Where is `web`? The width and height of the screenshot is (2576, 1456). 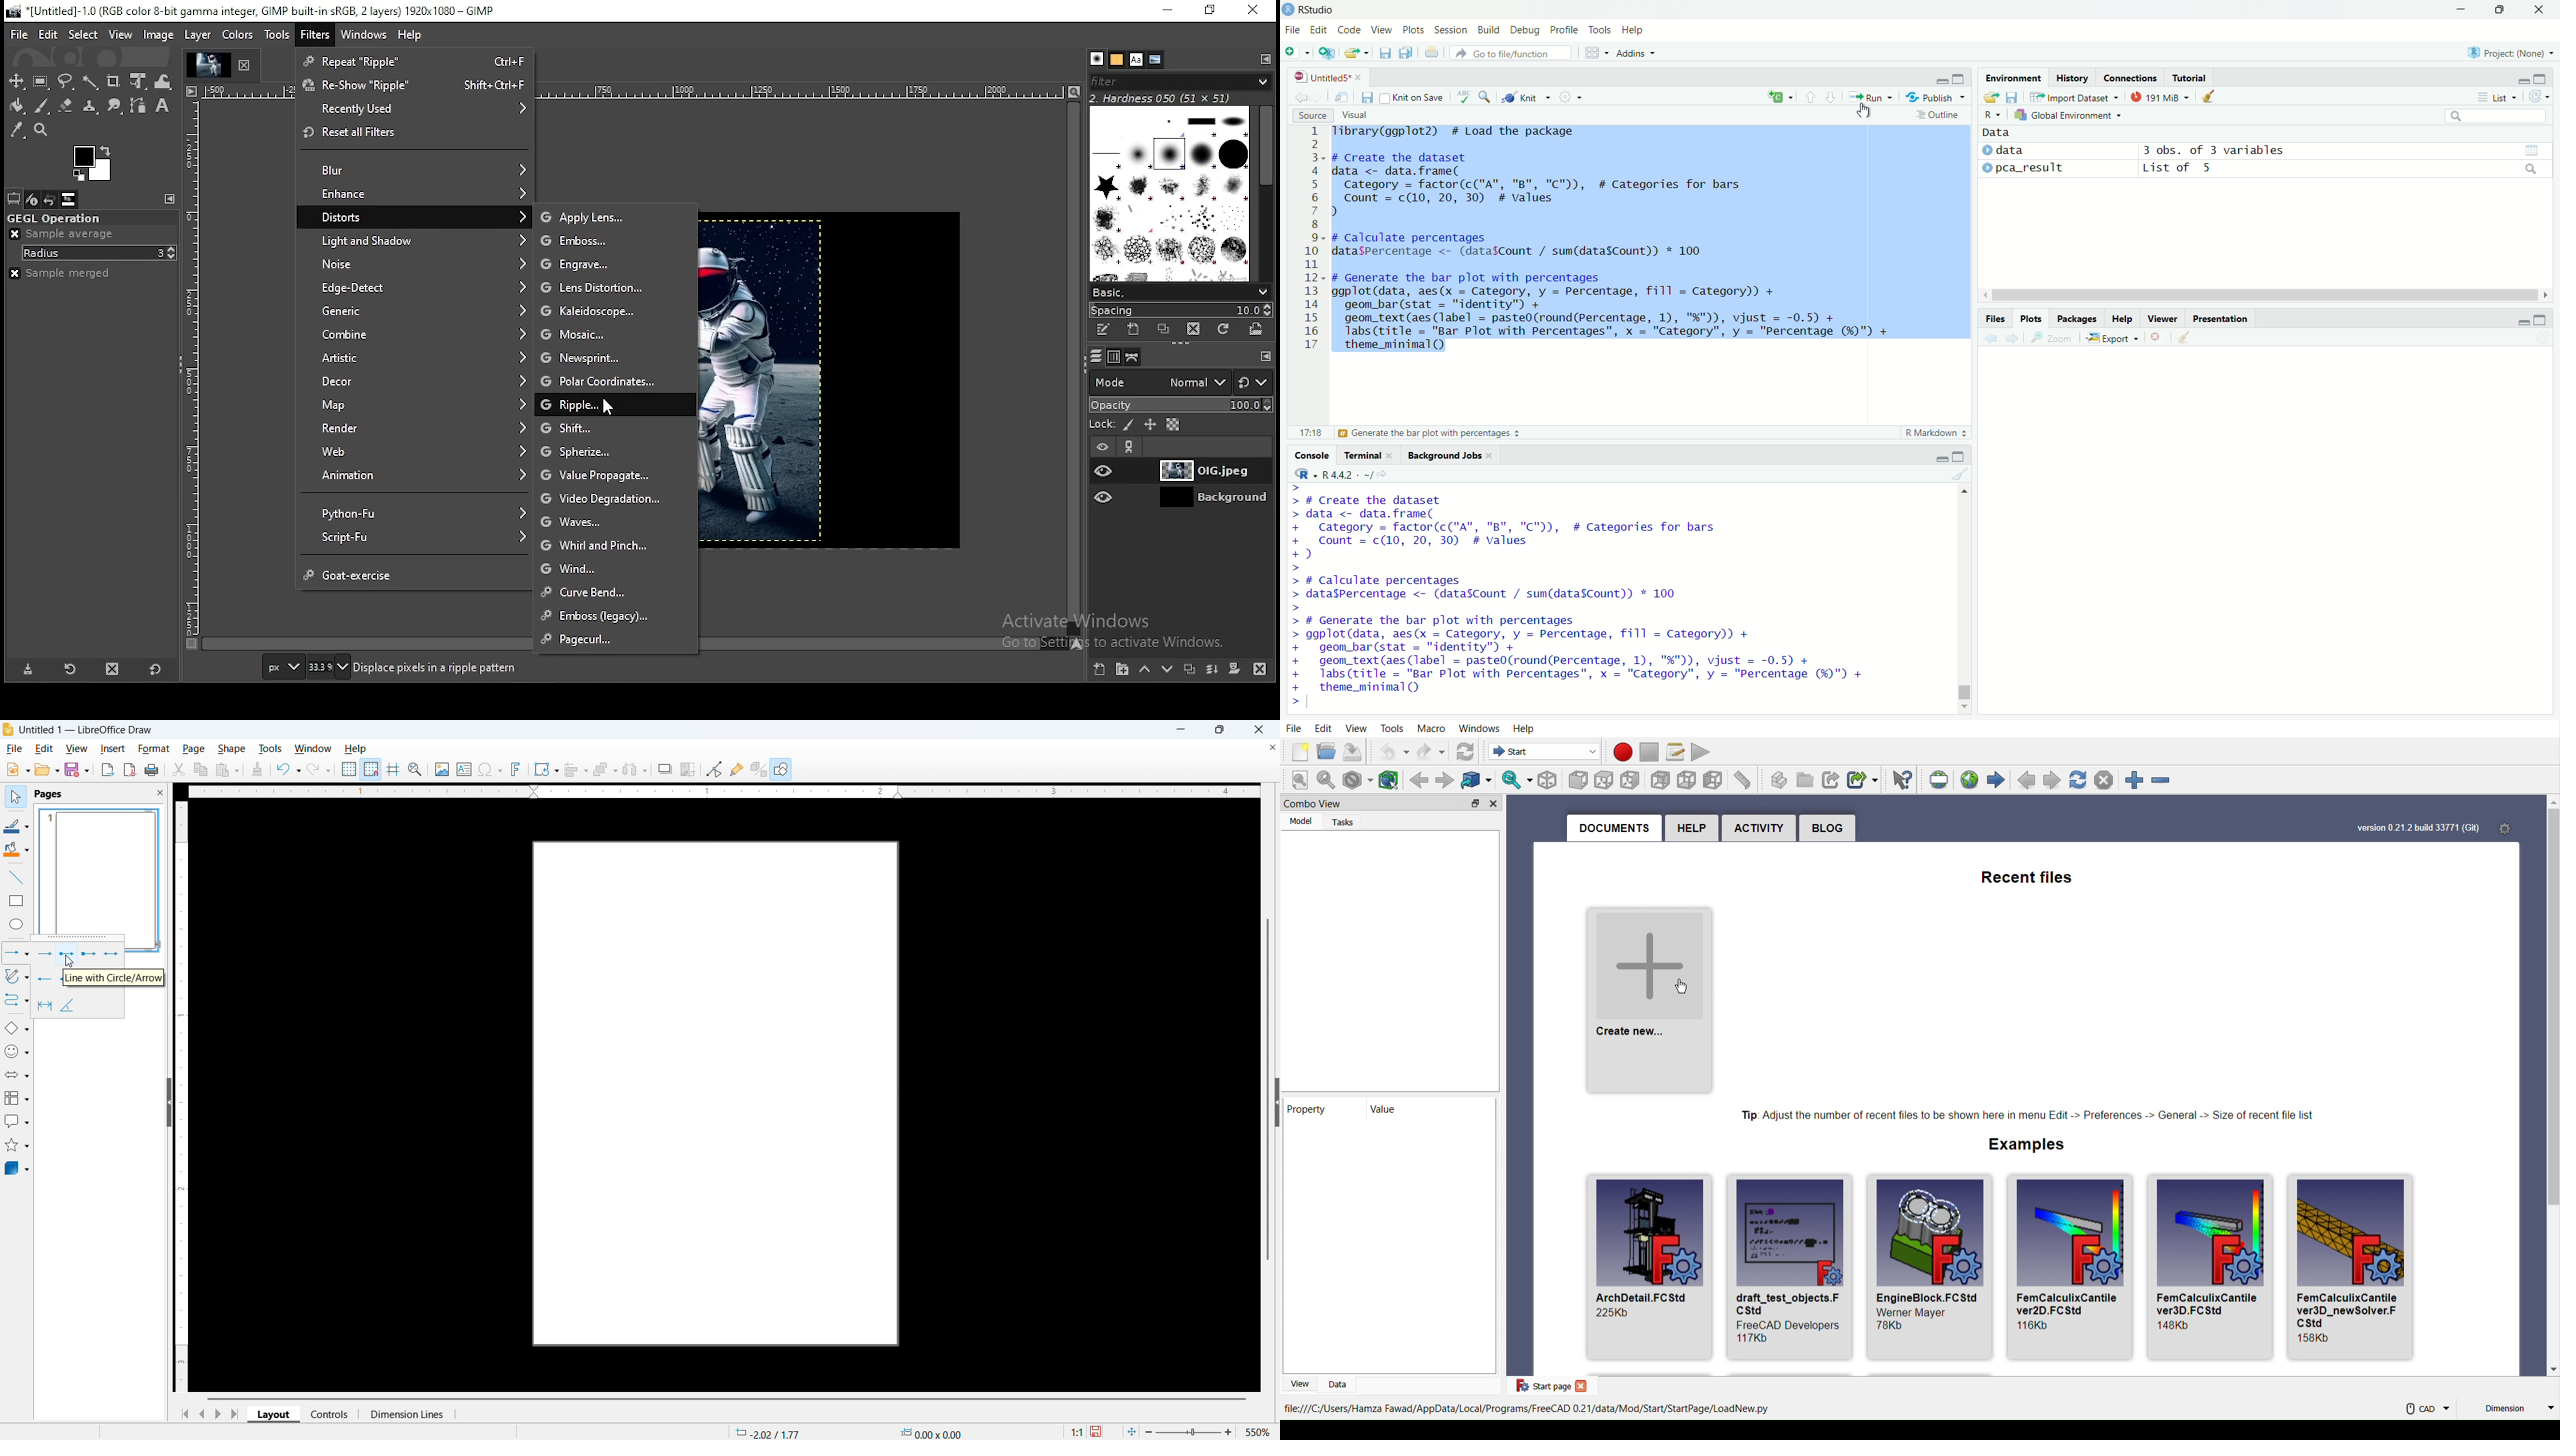 web is located at coordinates (420, 451).